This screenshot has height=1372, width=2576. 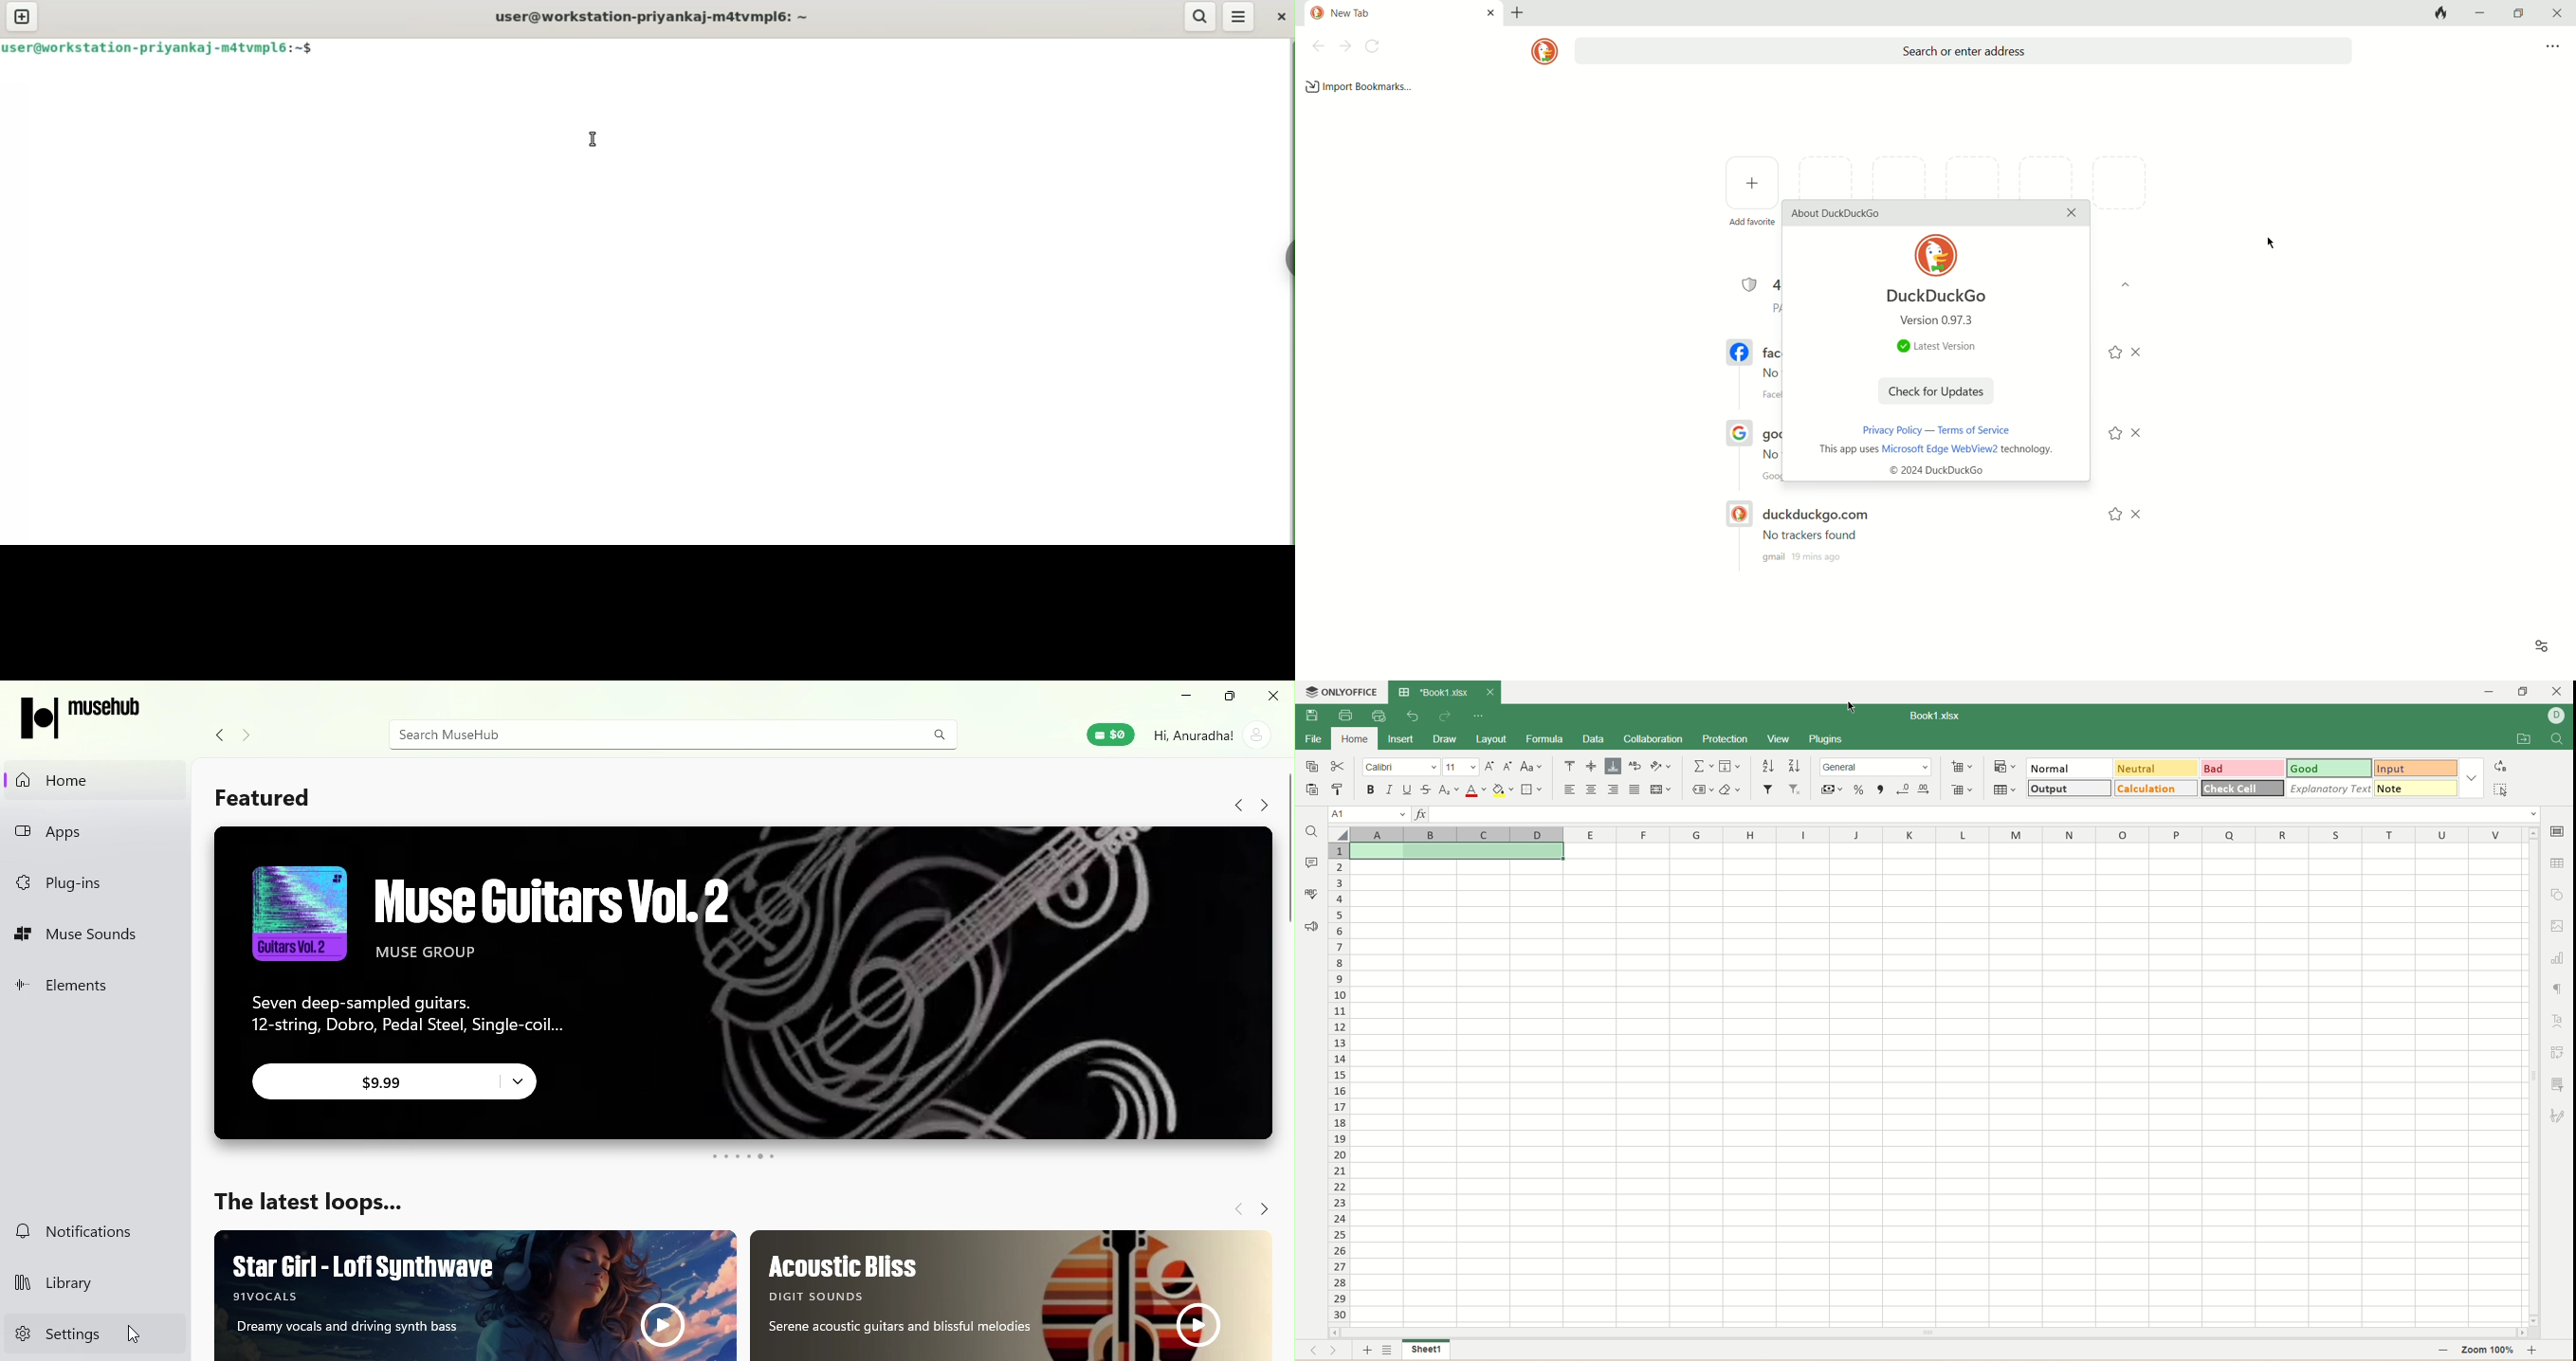 What do you see at coordinates (2417, 769) in the screenshot?
I see `input` at bounding box center [2417, 769].